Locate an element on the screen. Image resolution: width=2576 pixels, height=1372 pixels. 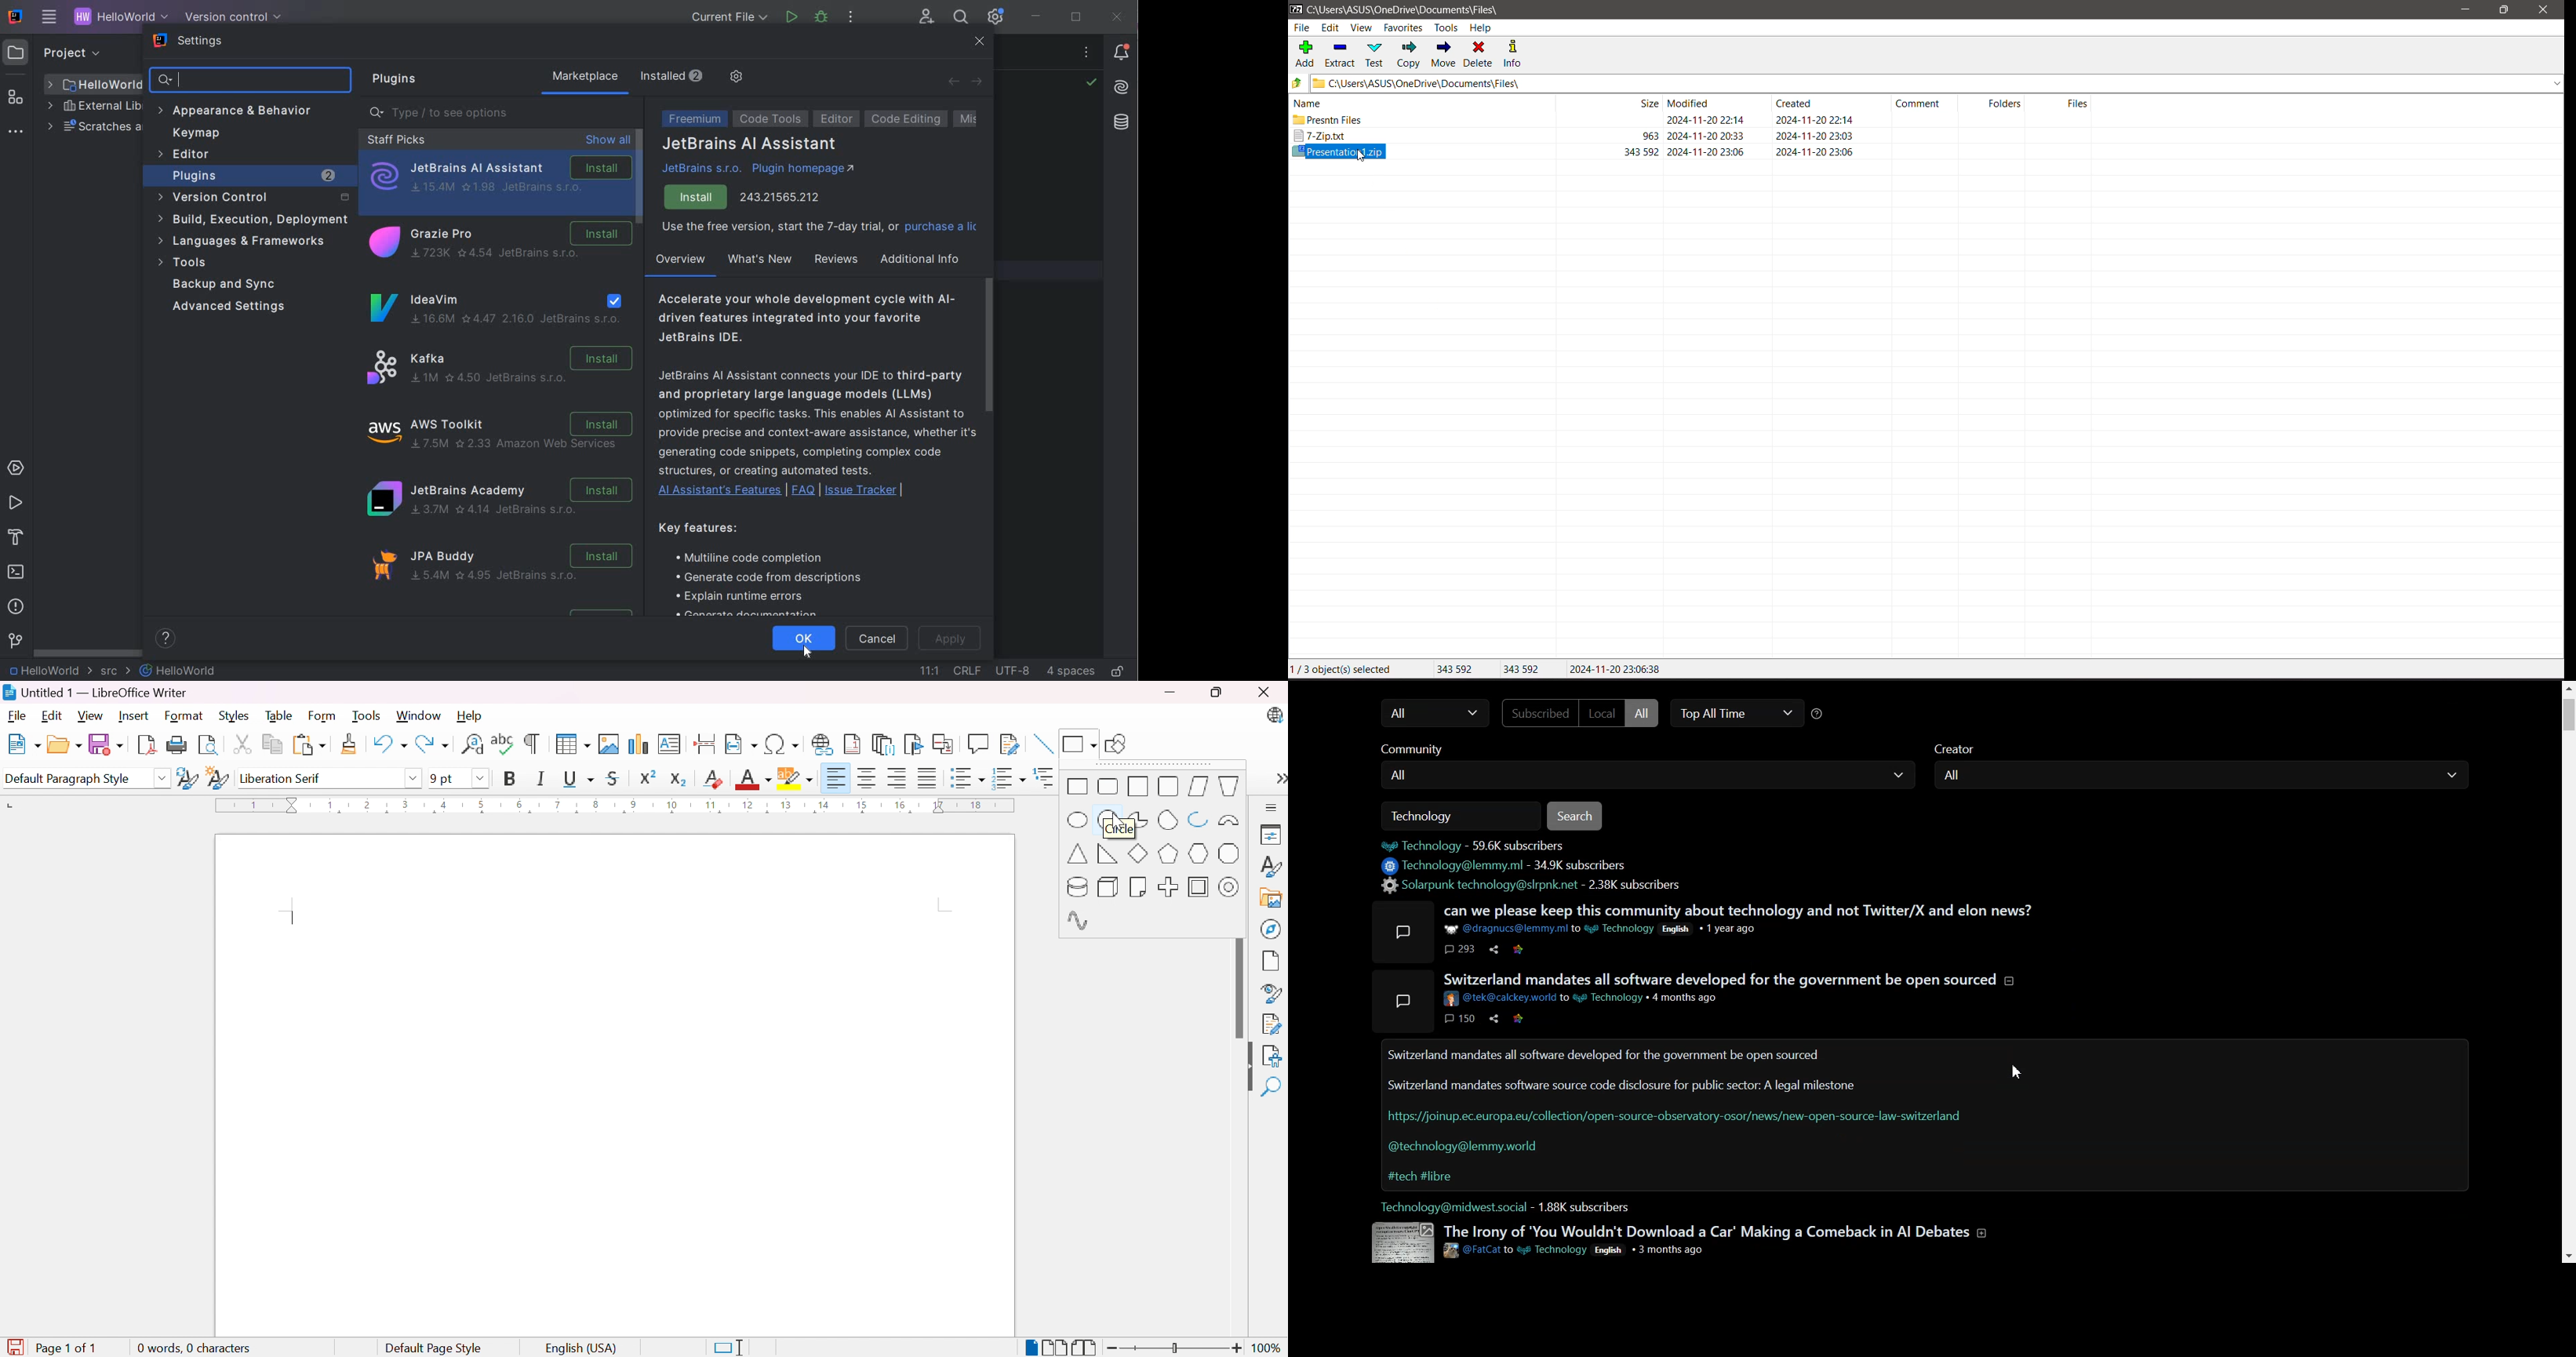
Rectangle is located at coordinates (1078, 787).